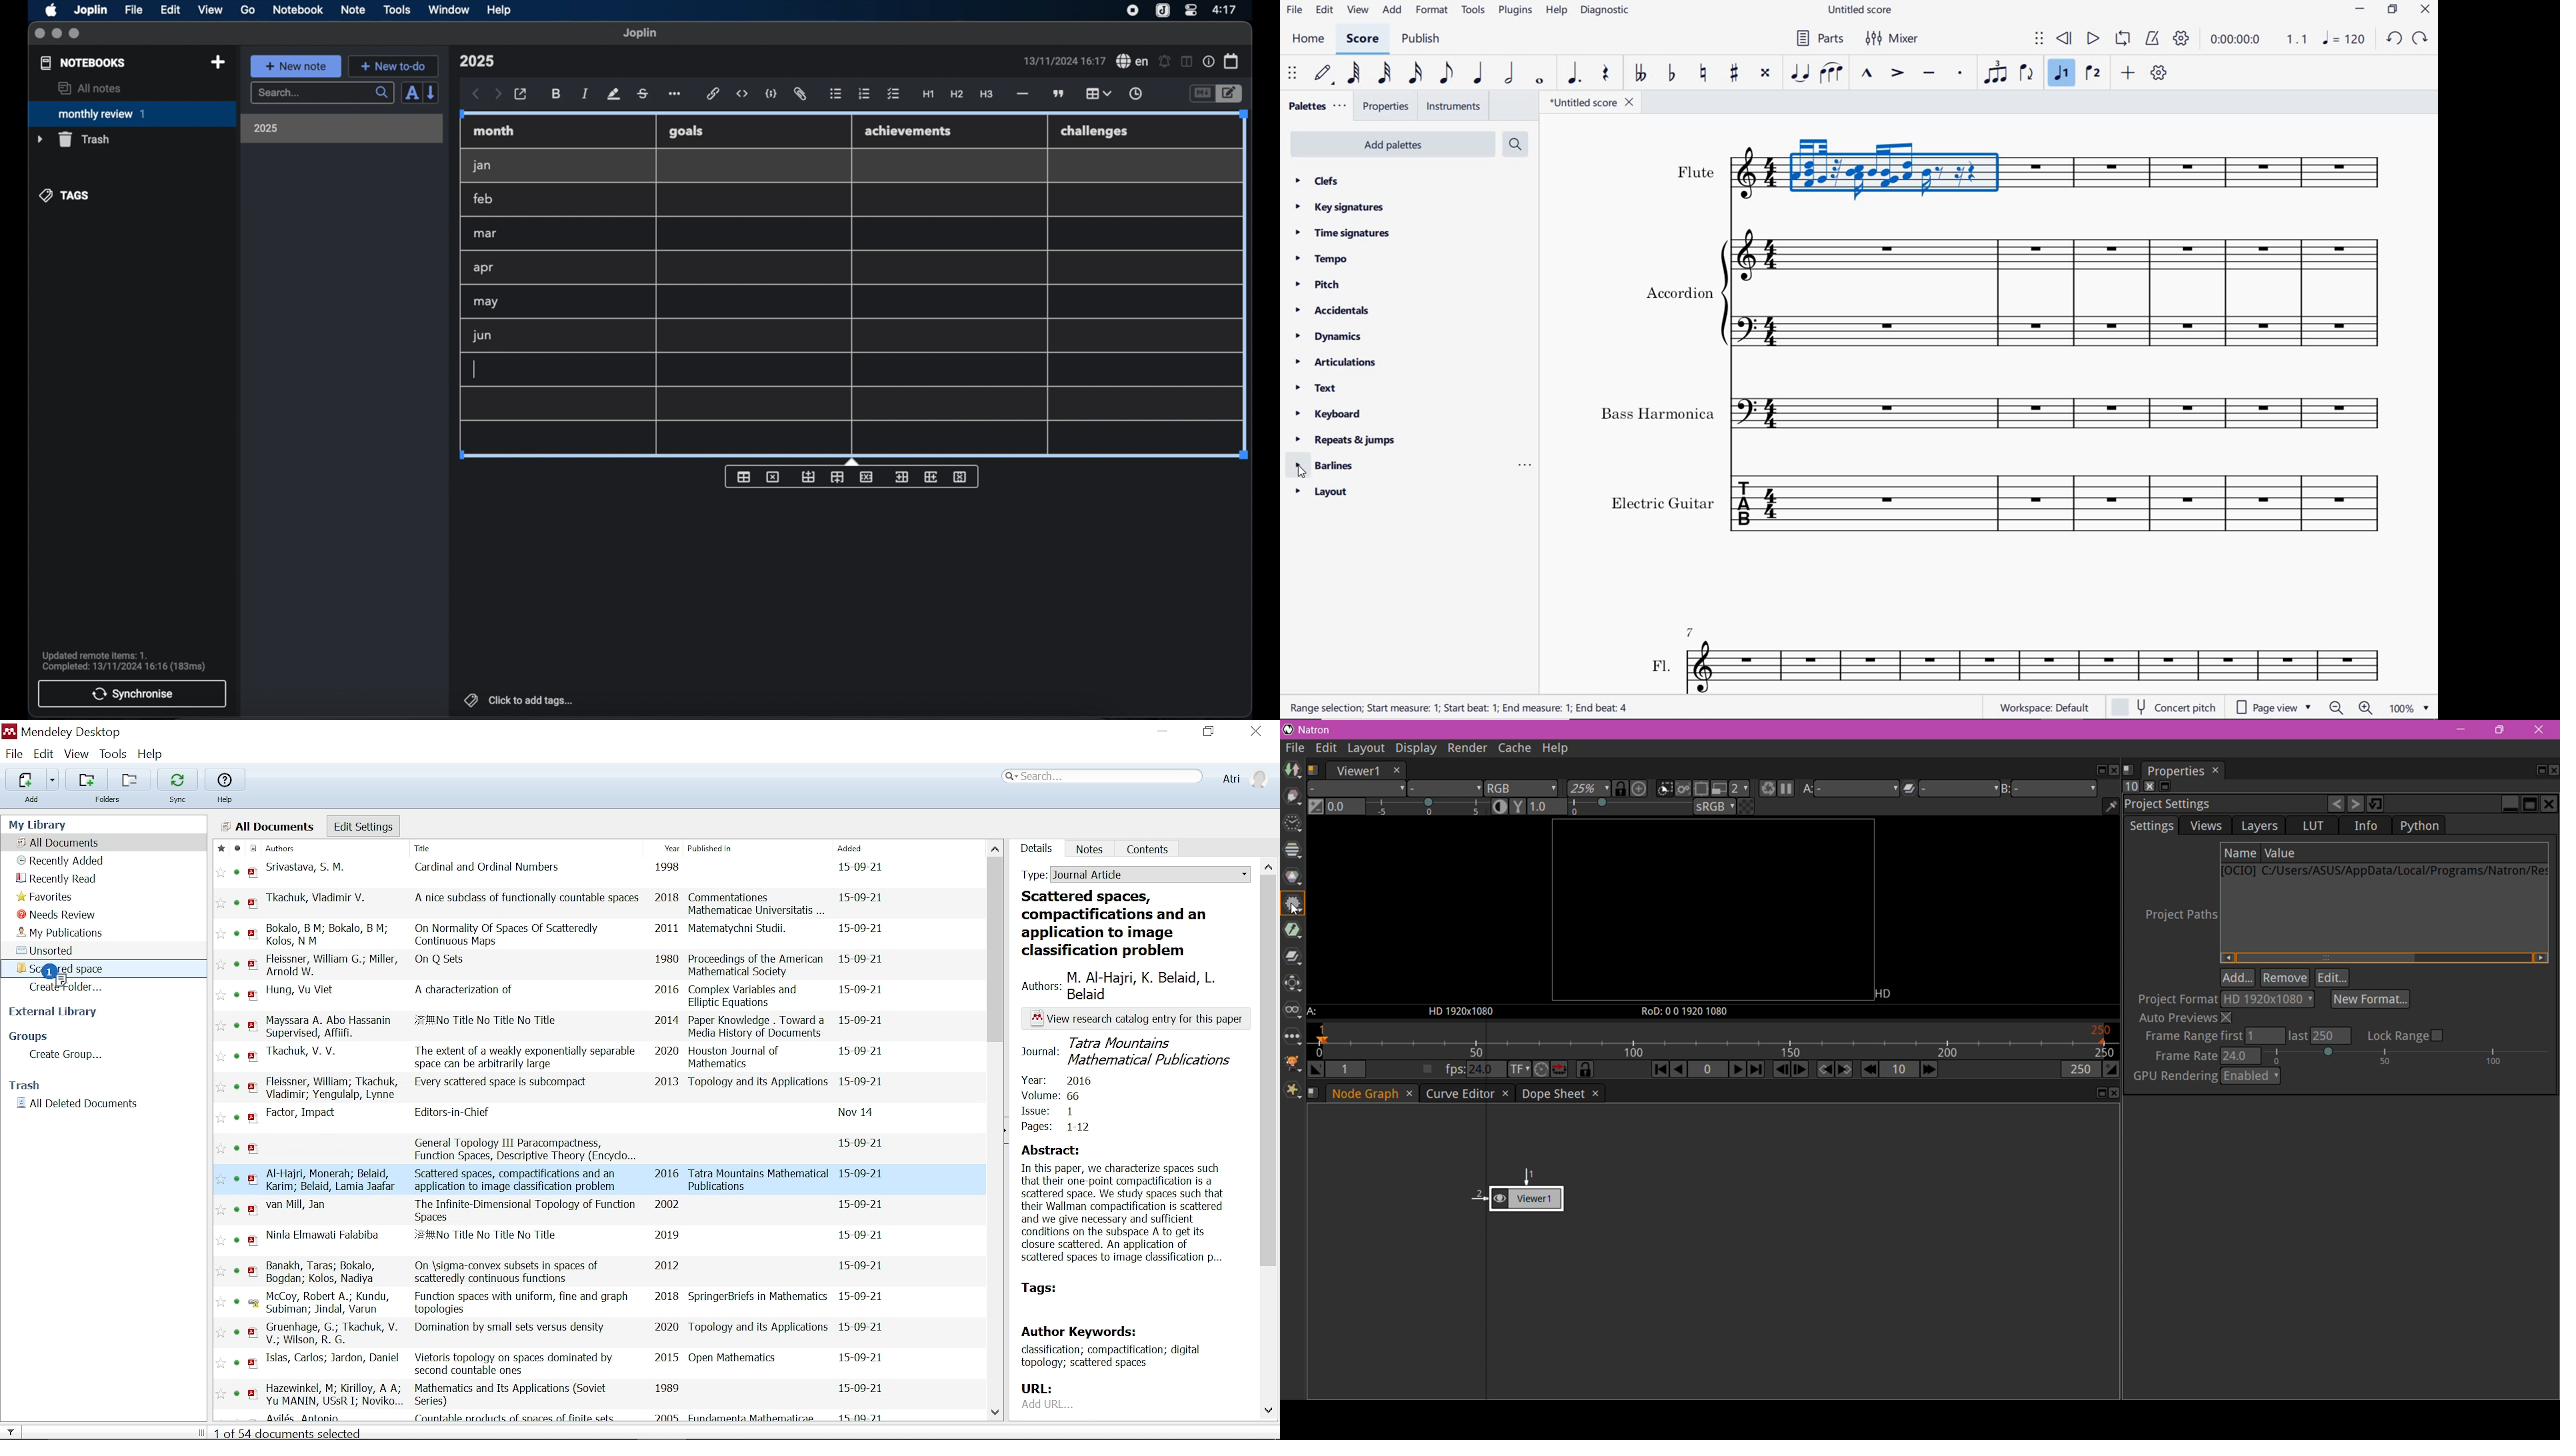  I want to click on note title, so click(477, 61).